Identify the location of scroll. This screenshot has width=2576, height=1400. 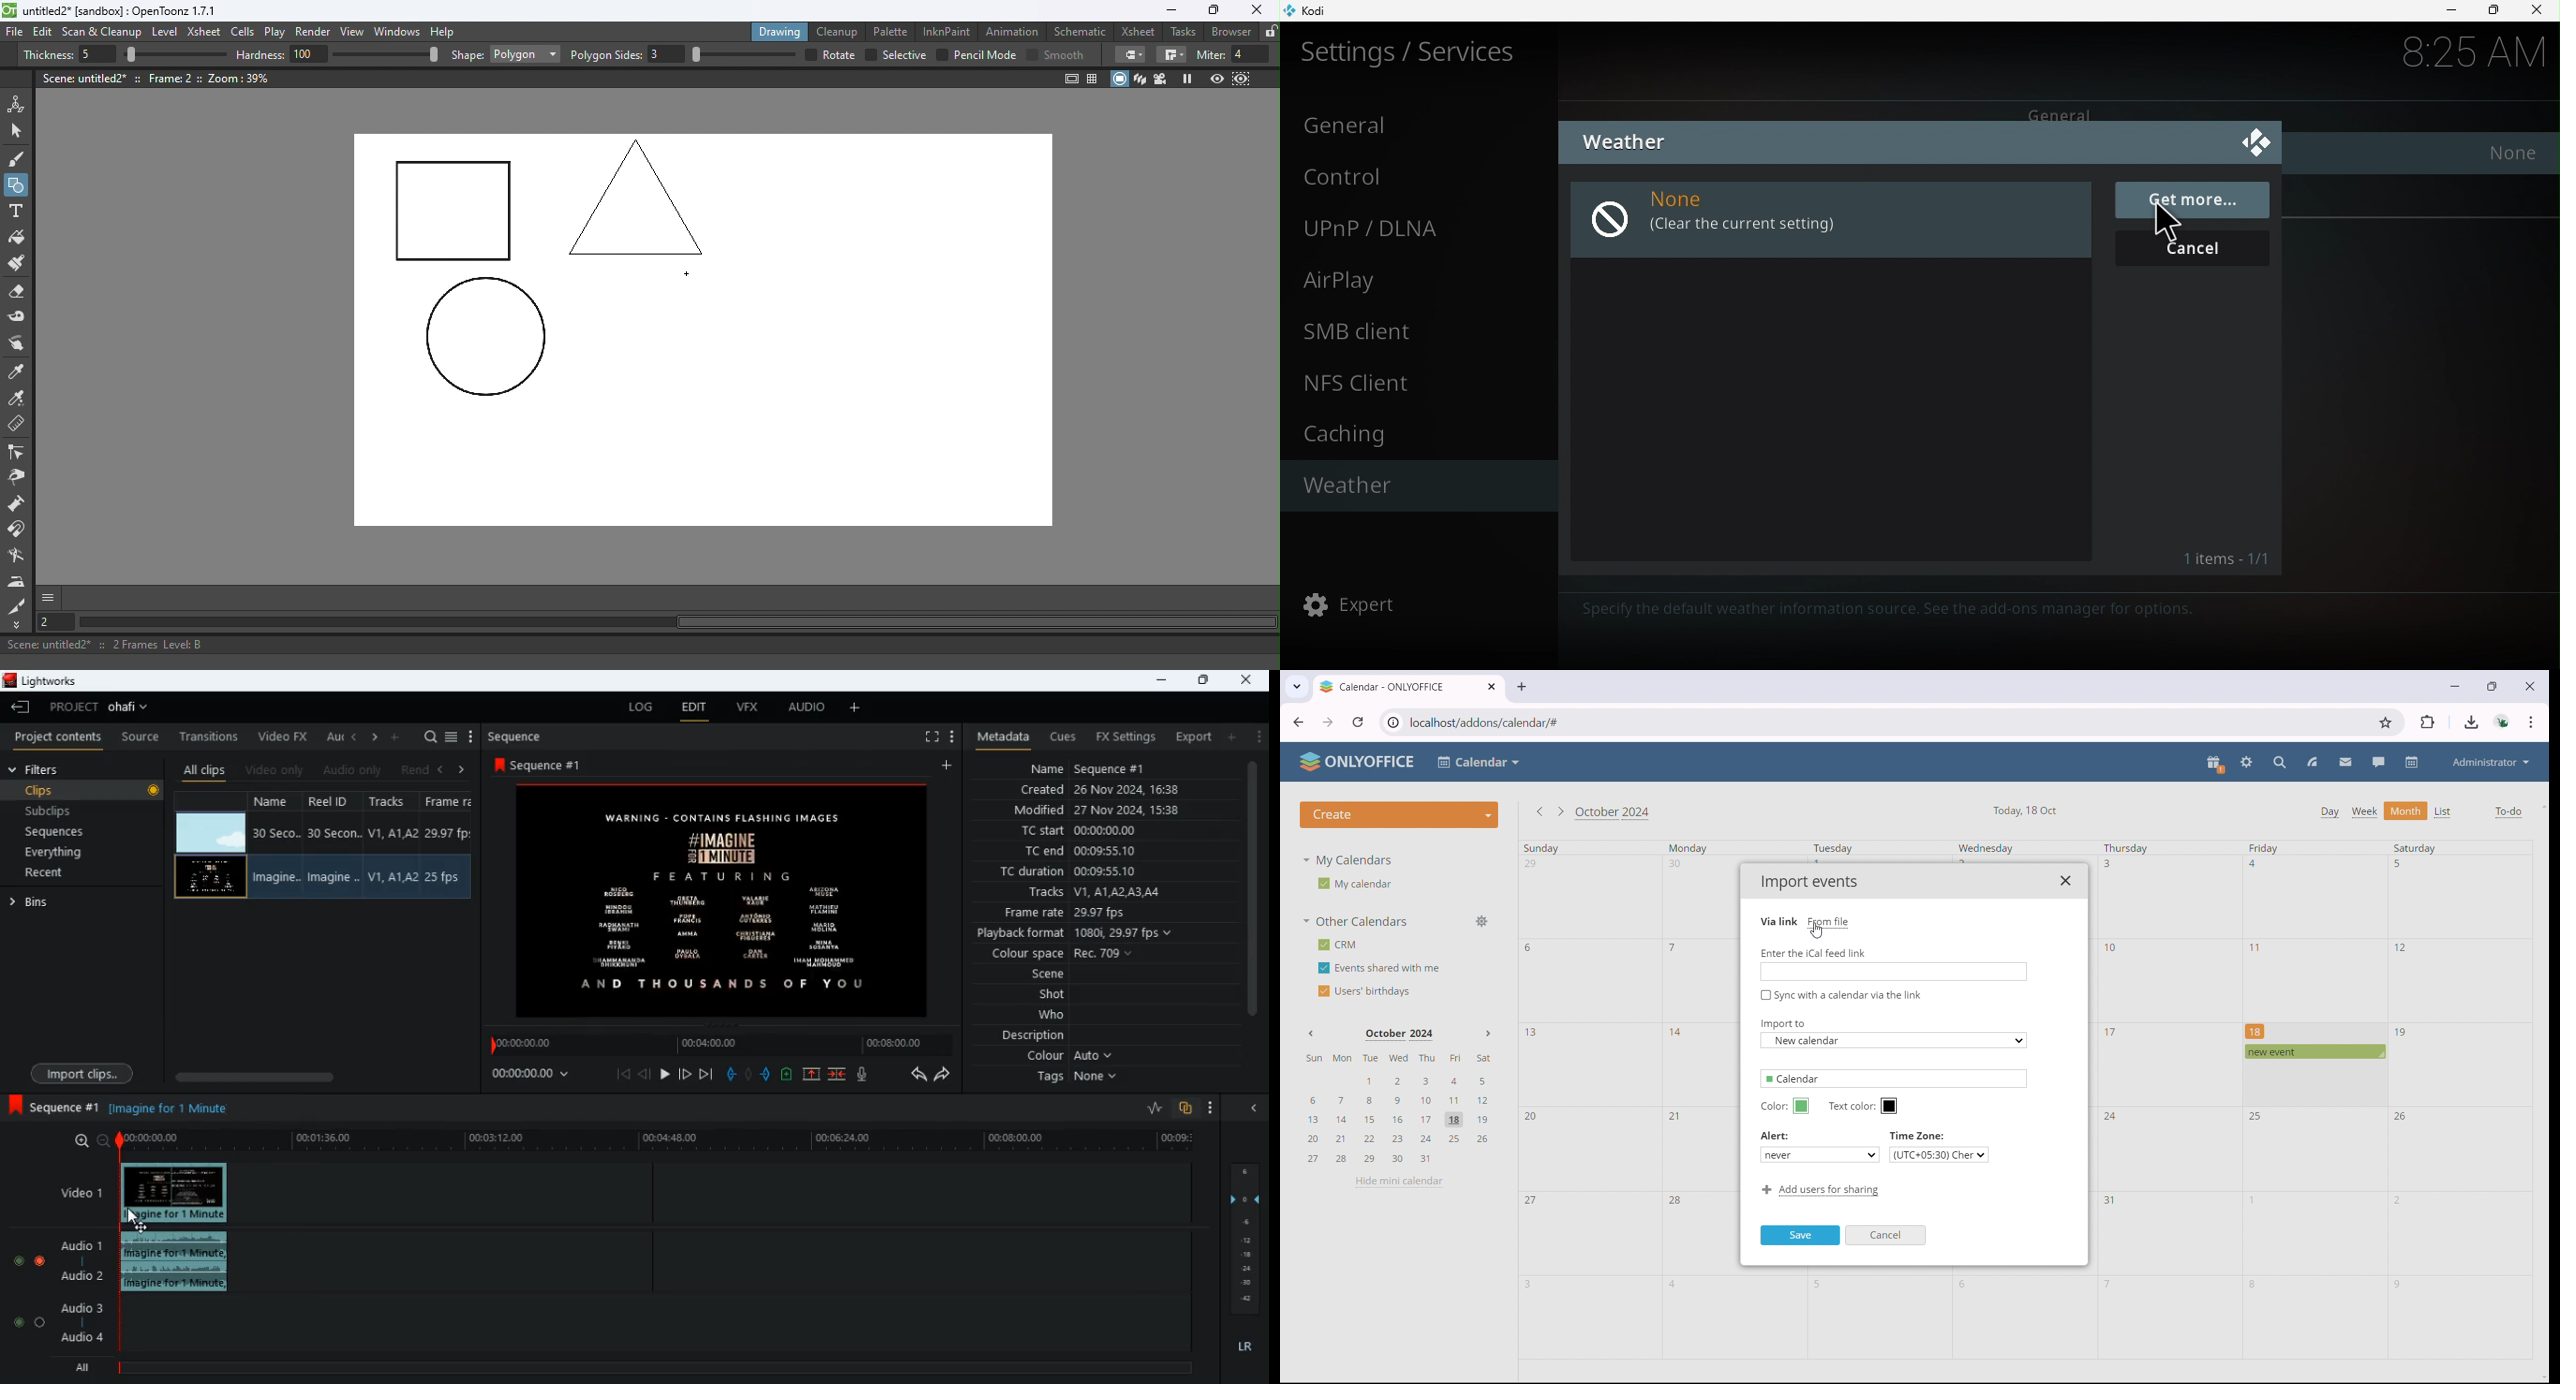
(1254, 901).